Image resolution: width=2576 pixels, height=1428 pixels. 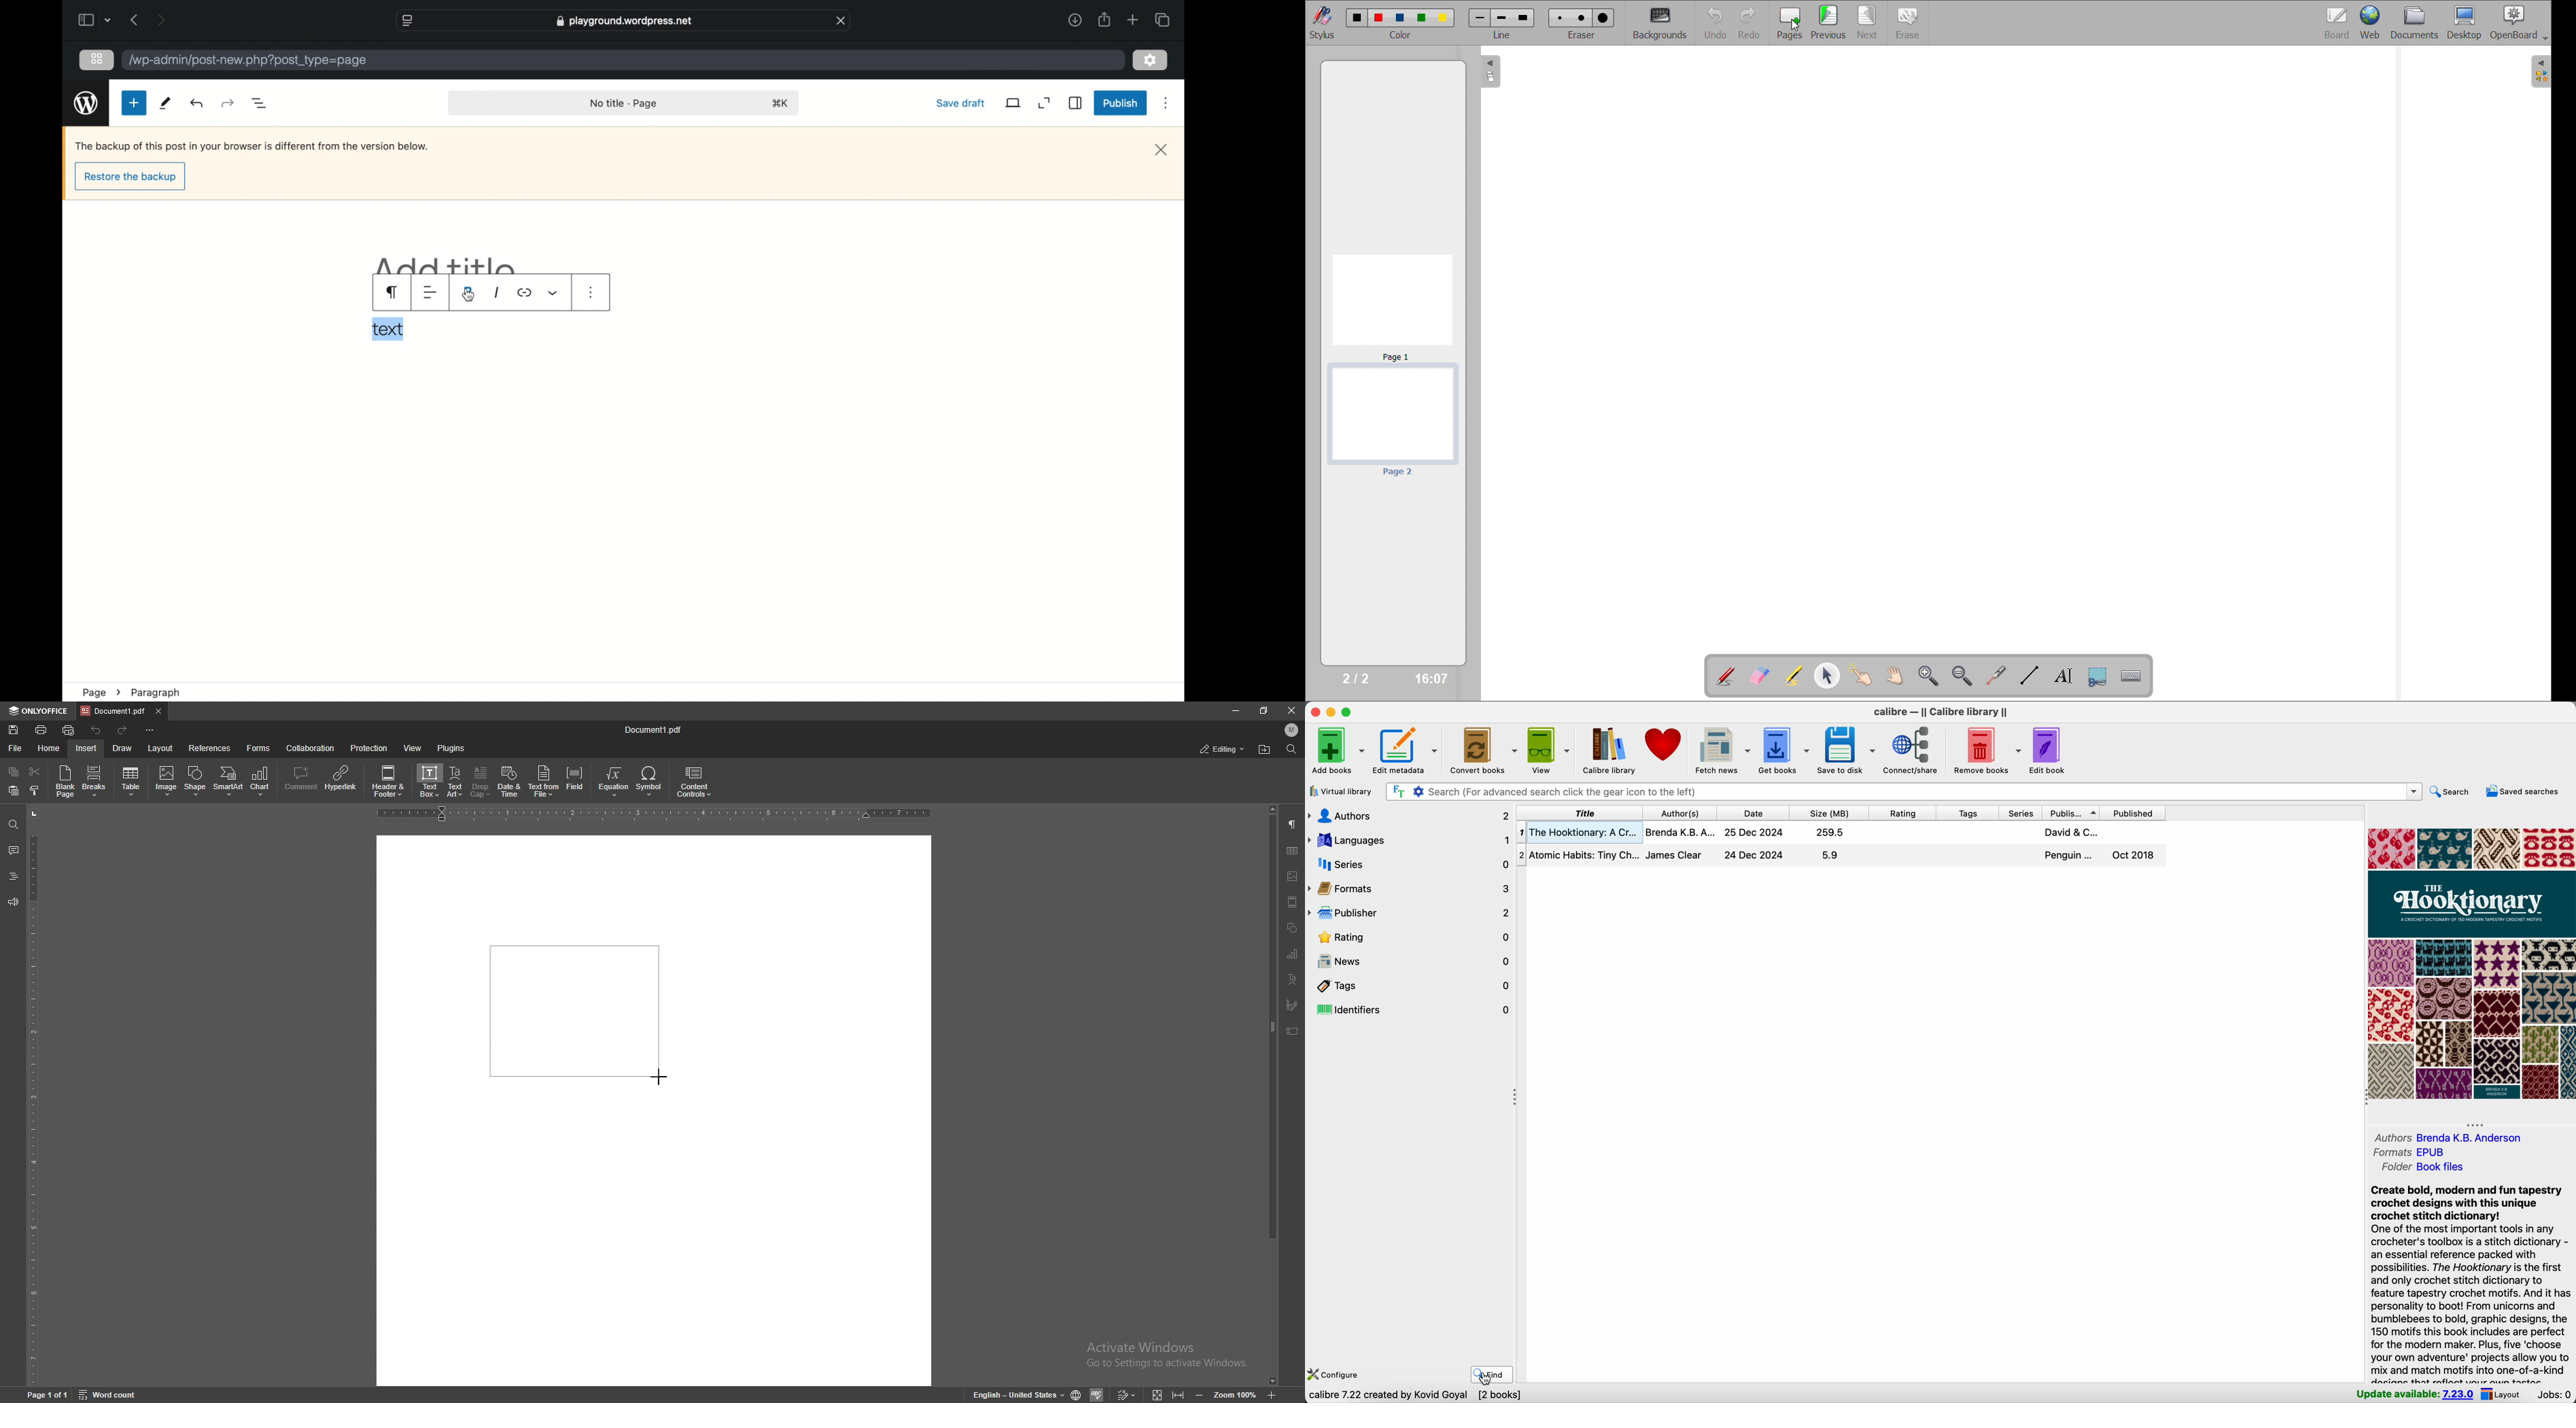 I want to click on first book, so click(x=1841, y=834).